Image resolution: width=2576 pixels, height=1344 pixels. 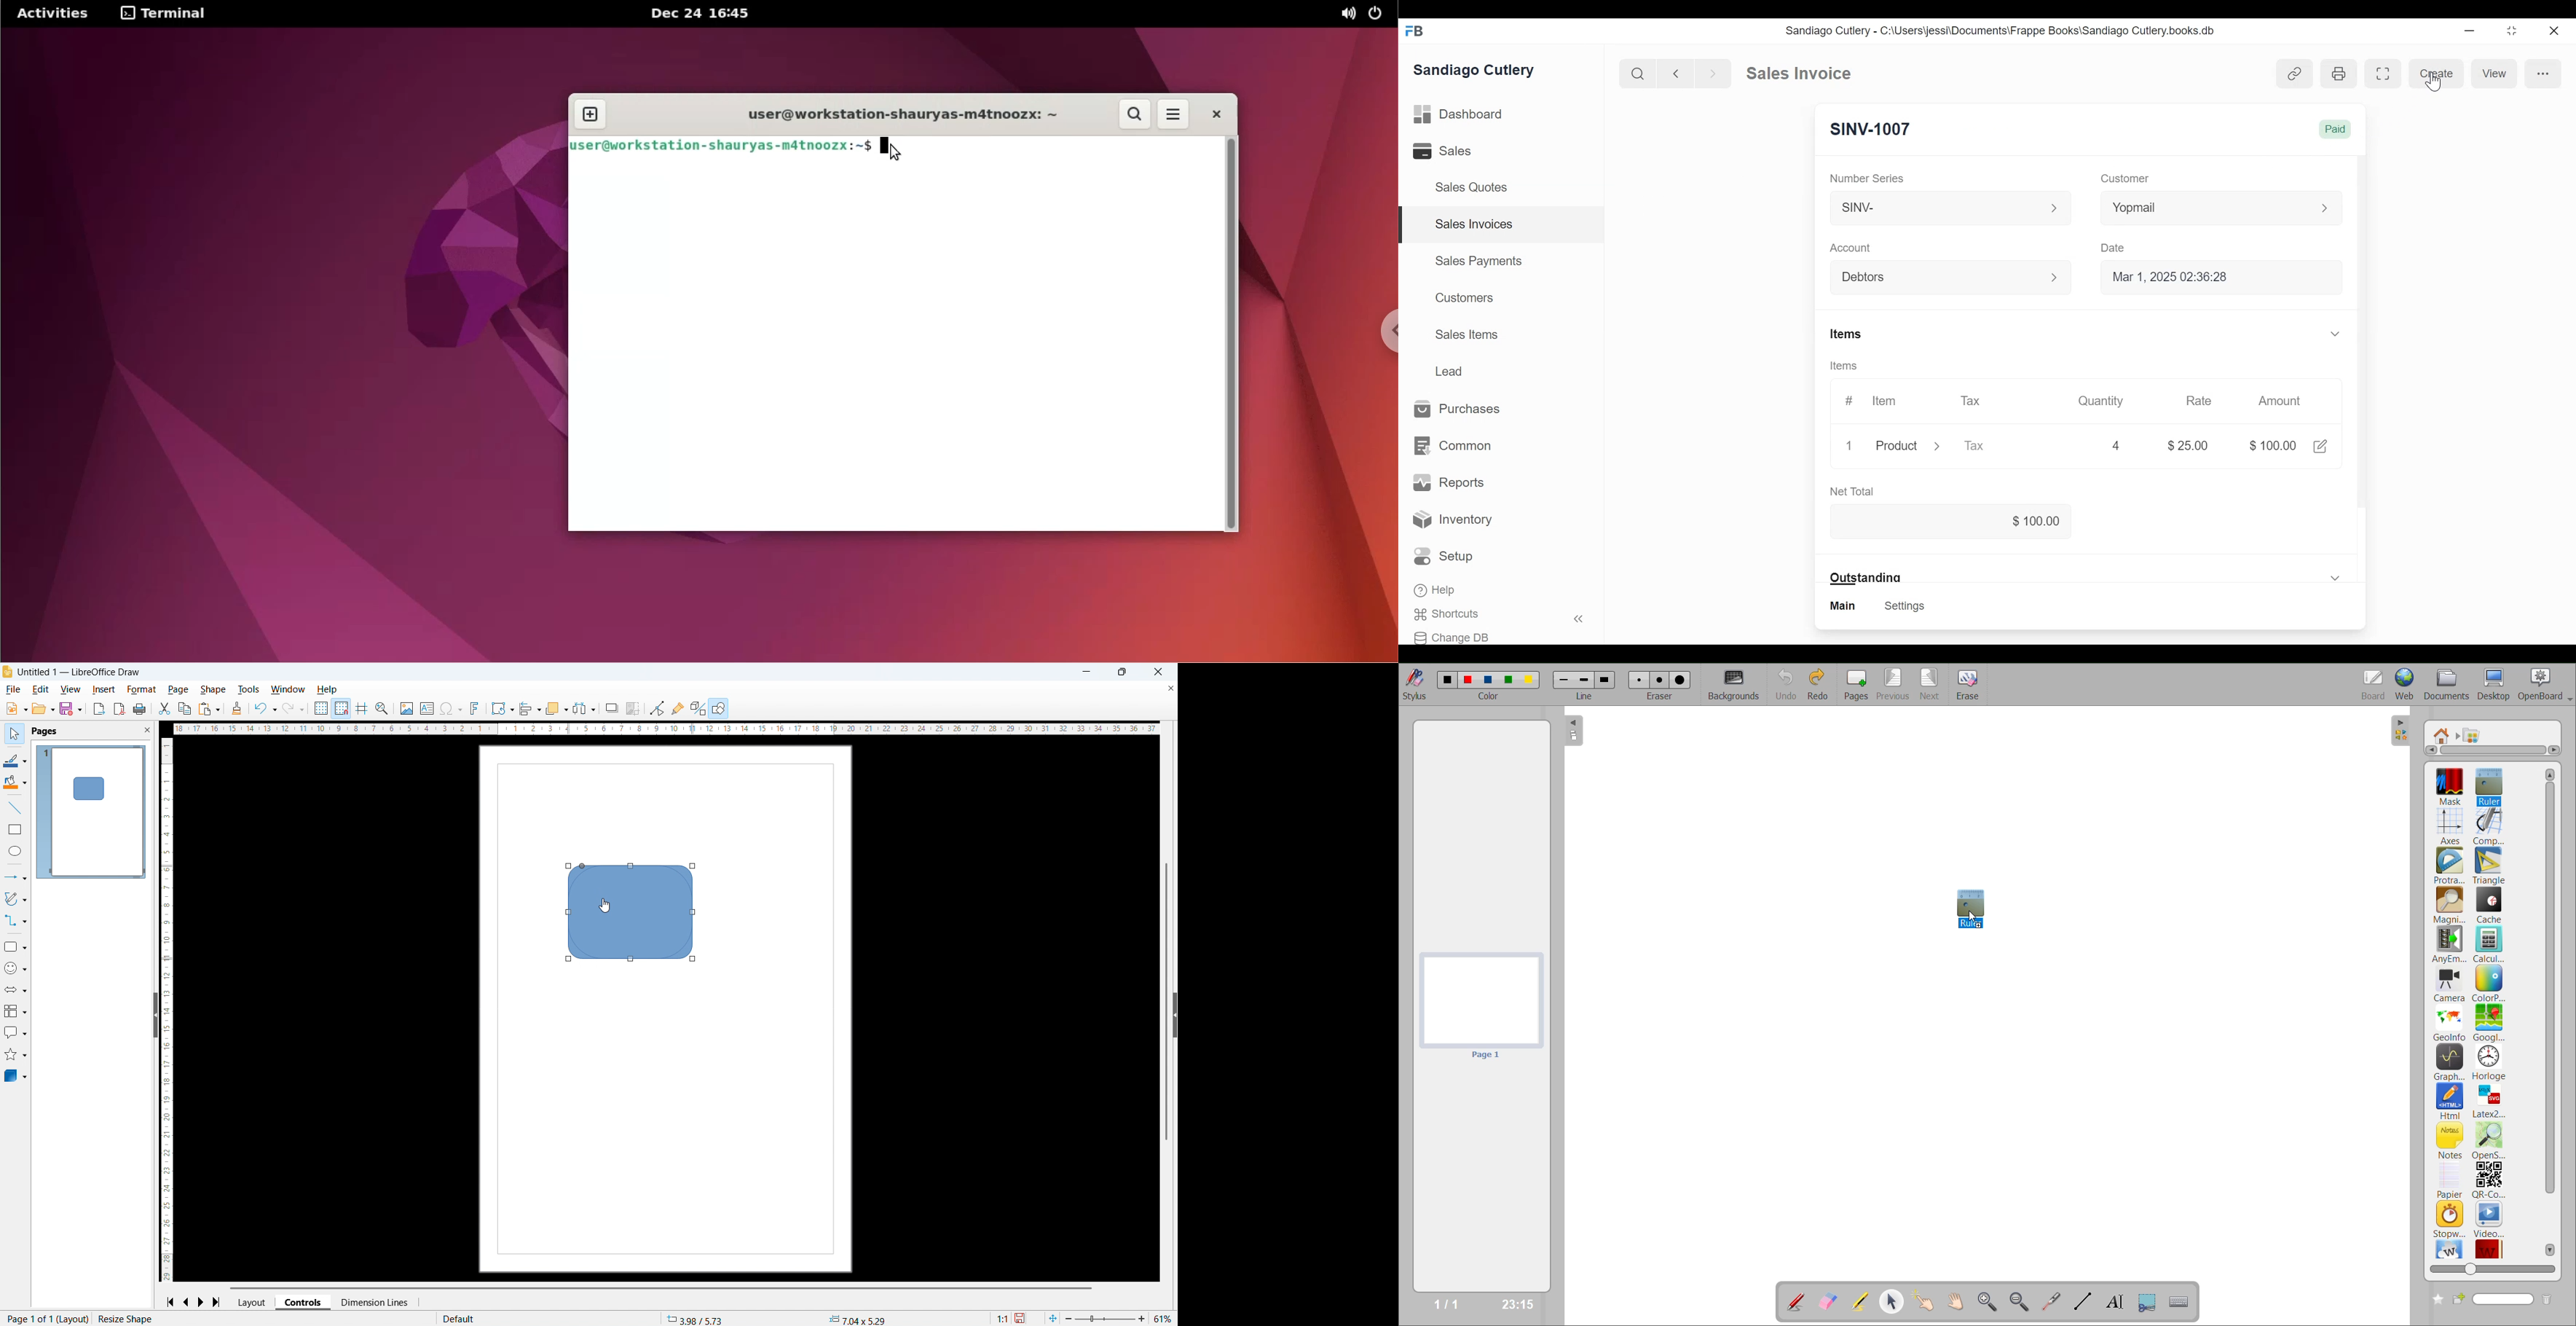 I want to click on Redo , so click(x=294, y=709).